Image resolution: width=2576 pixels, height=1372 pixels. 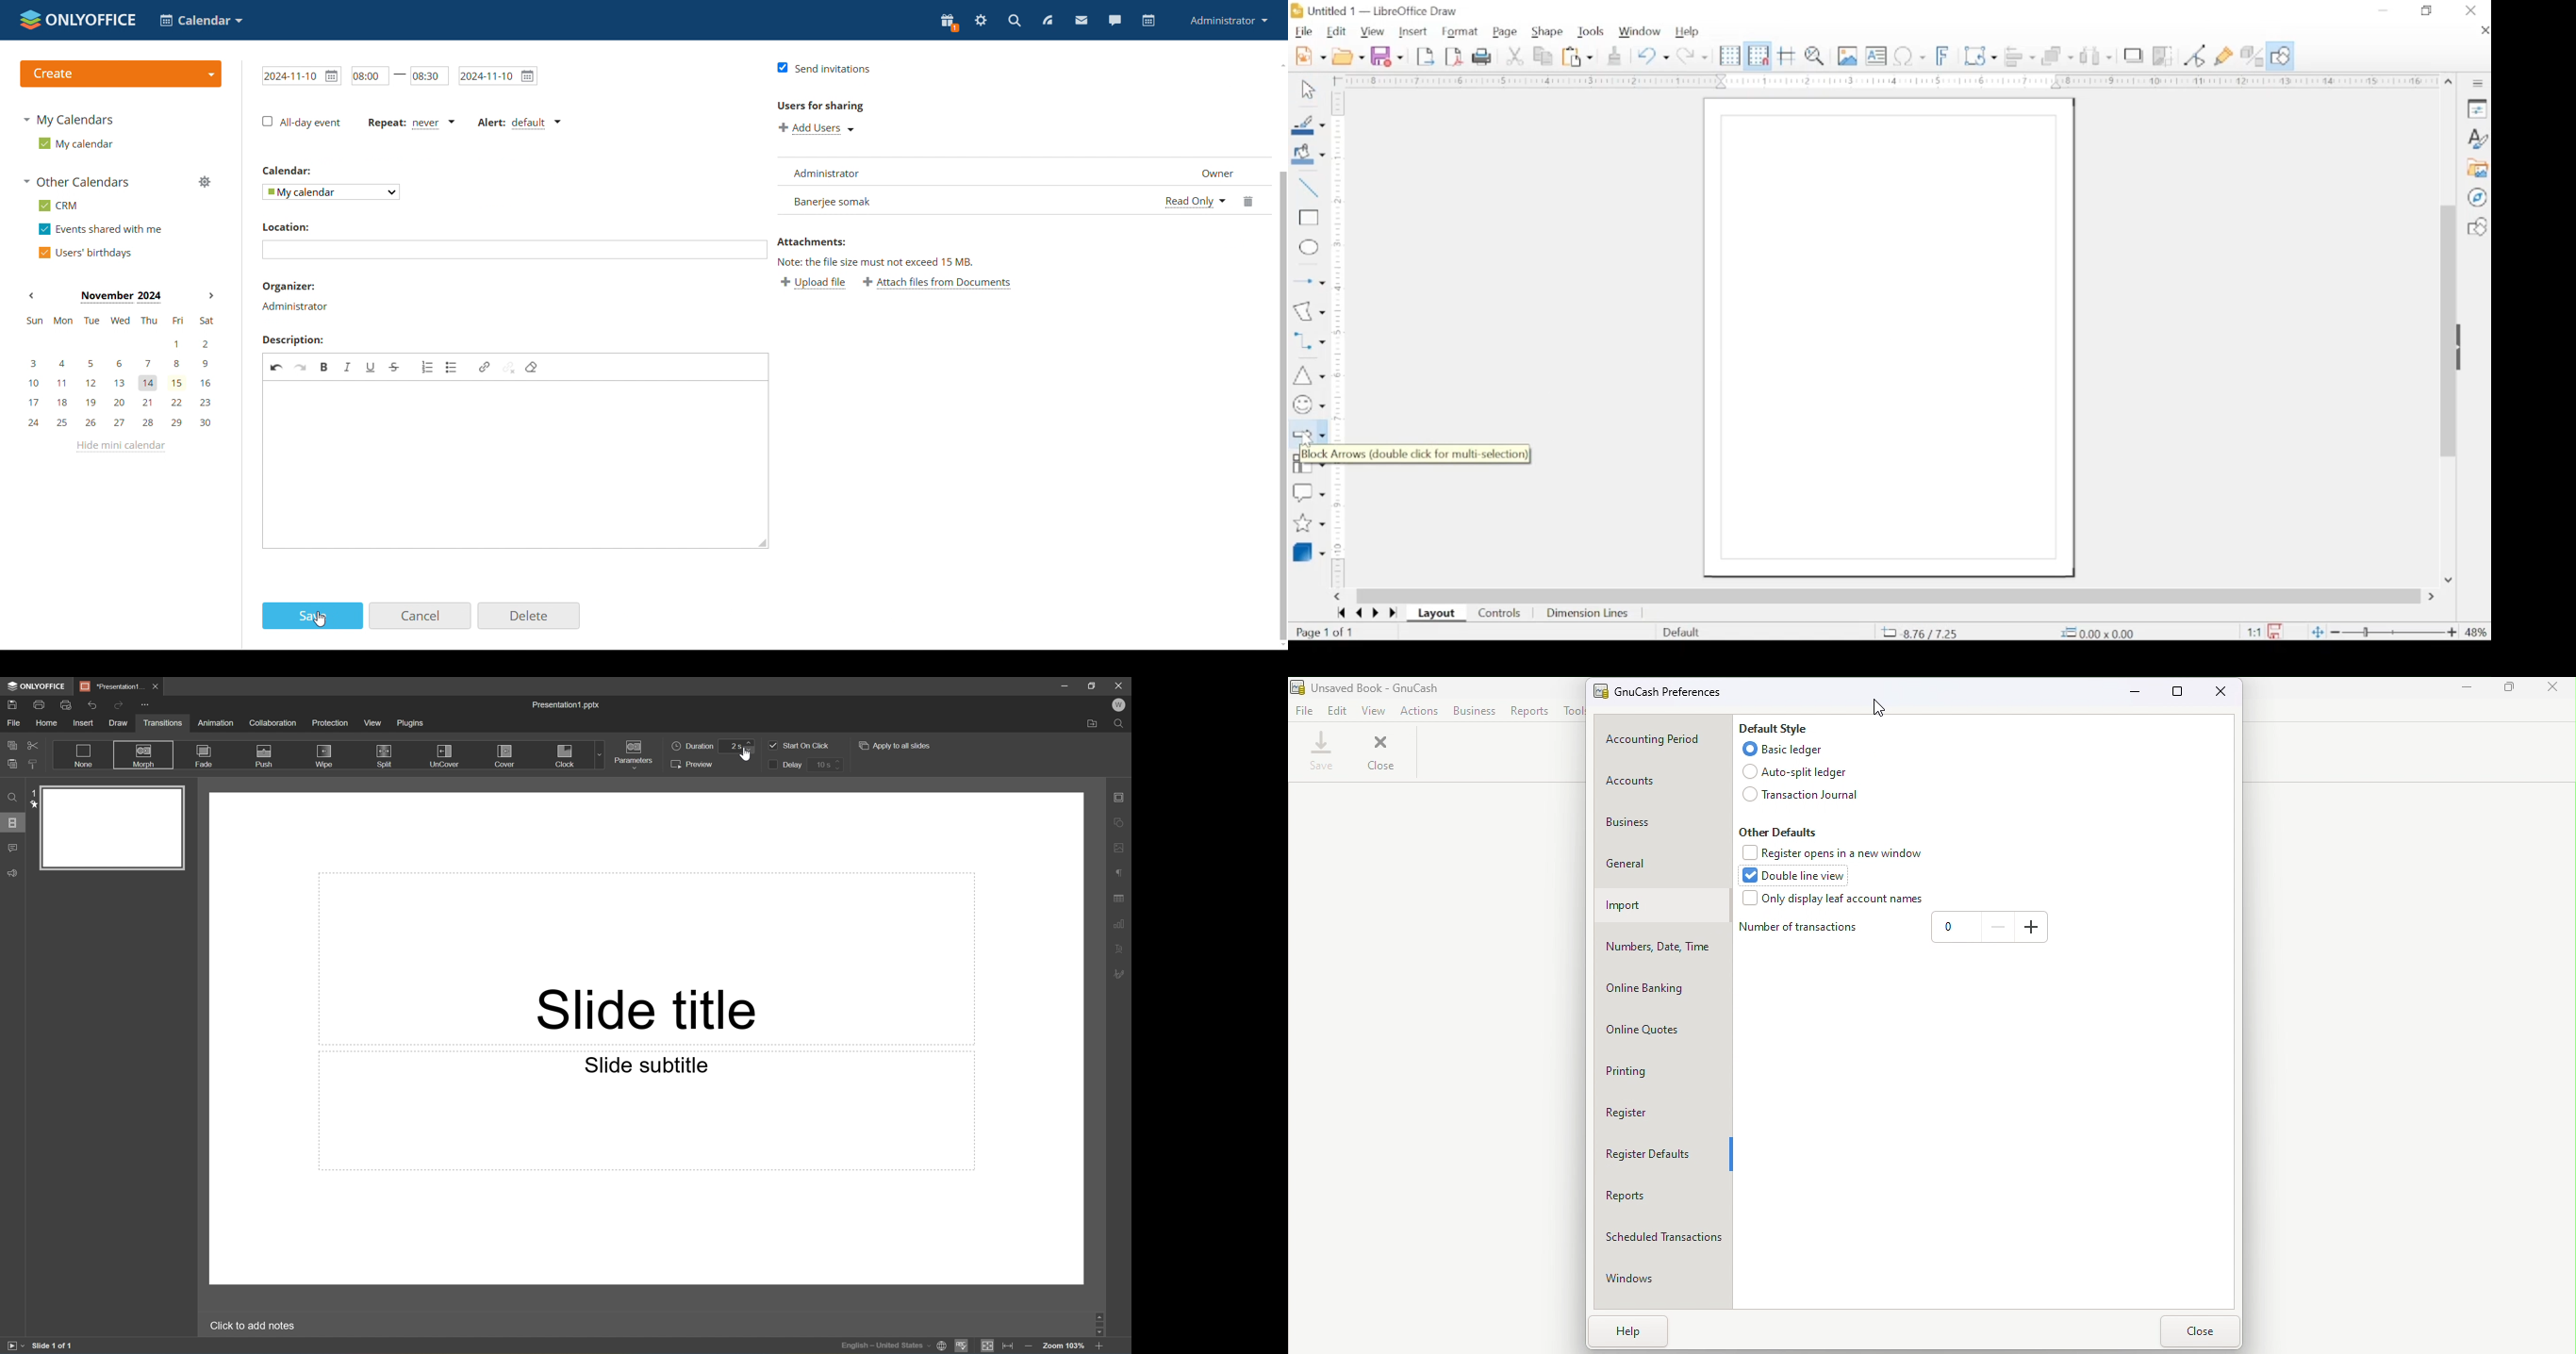 I want to click on users' birthdays, so click(x=85, y=252).